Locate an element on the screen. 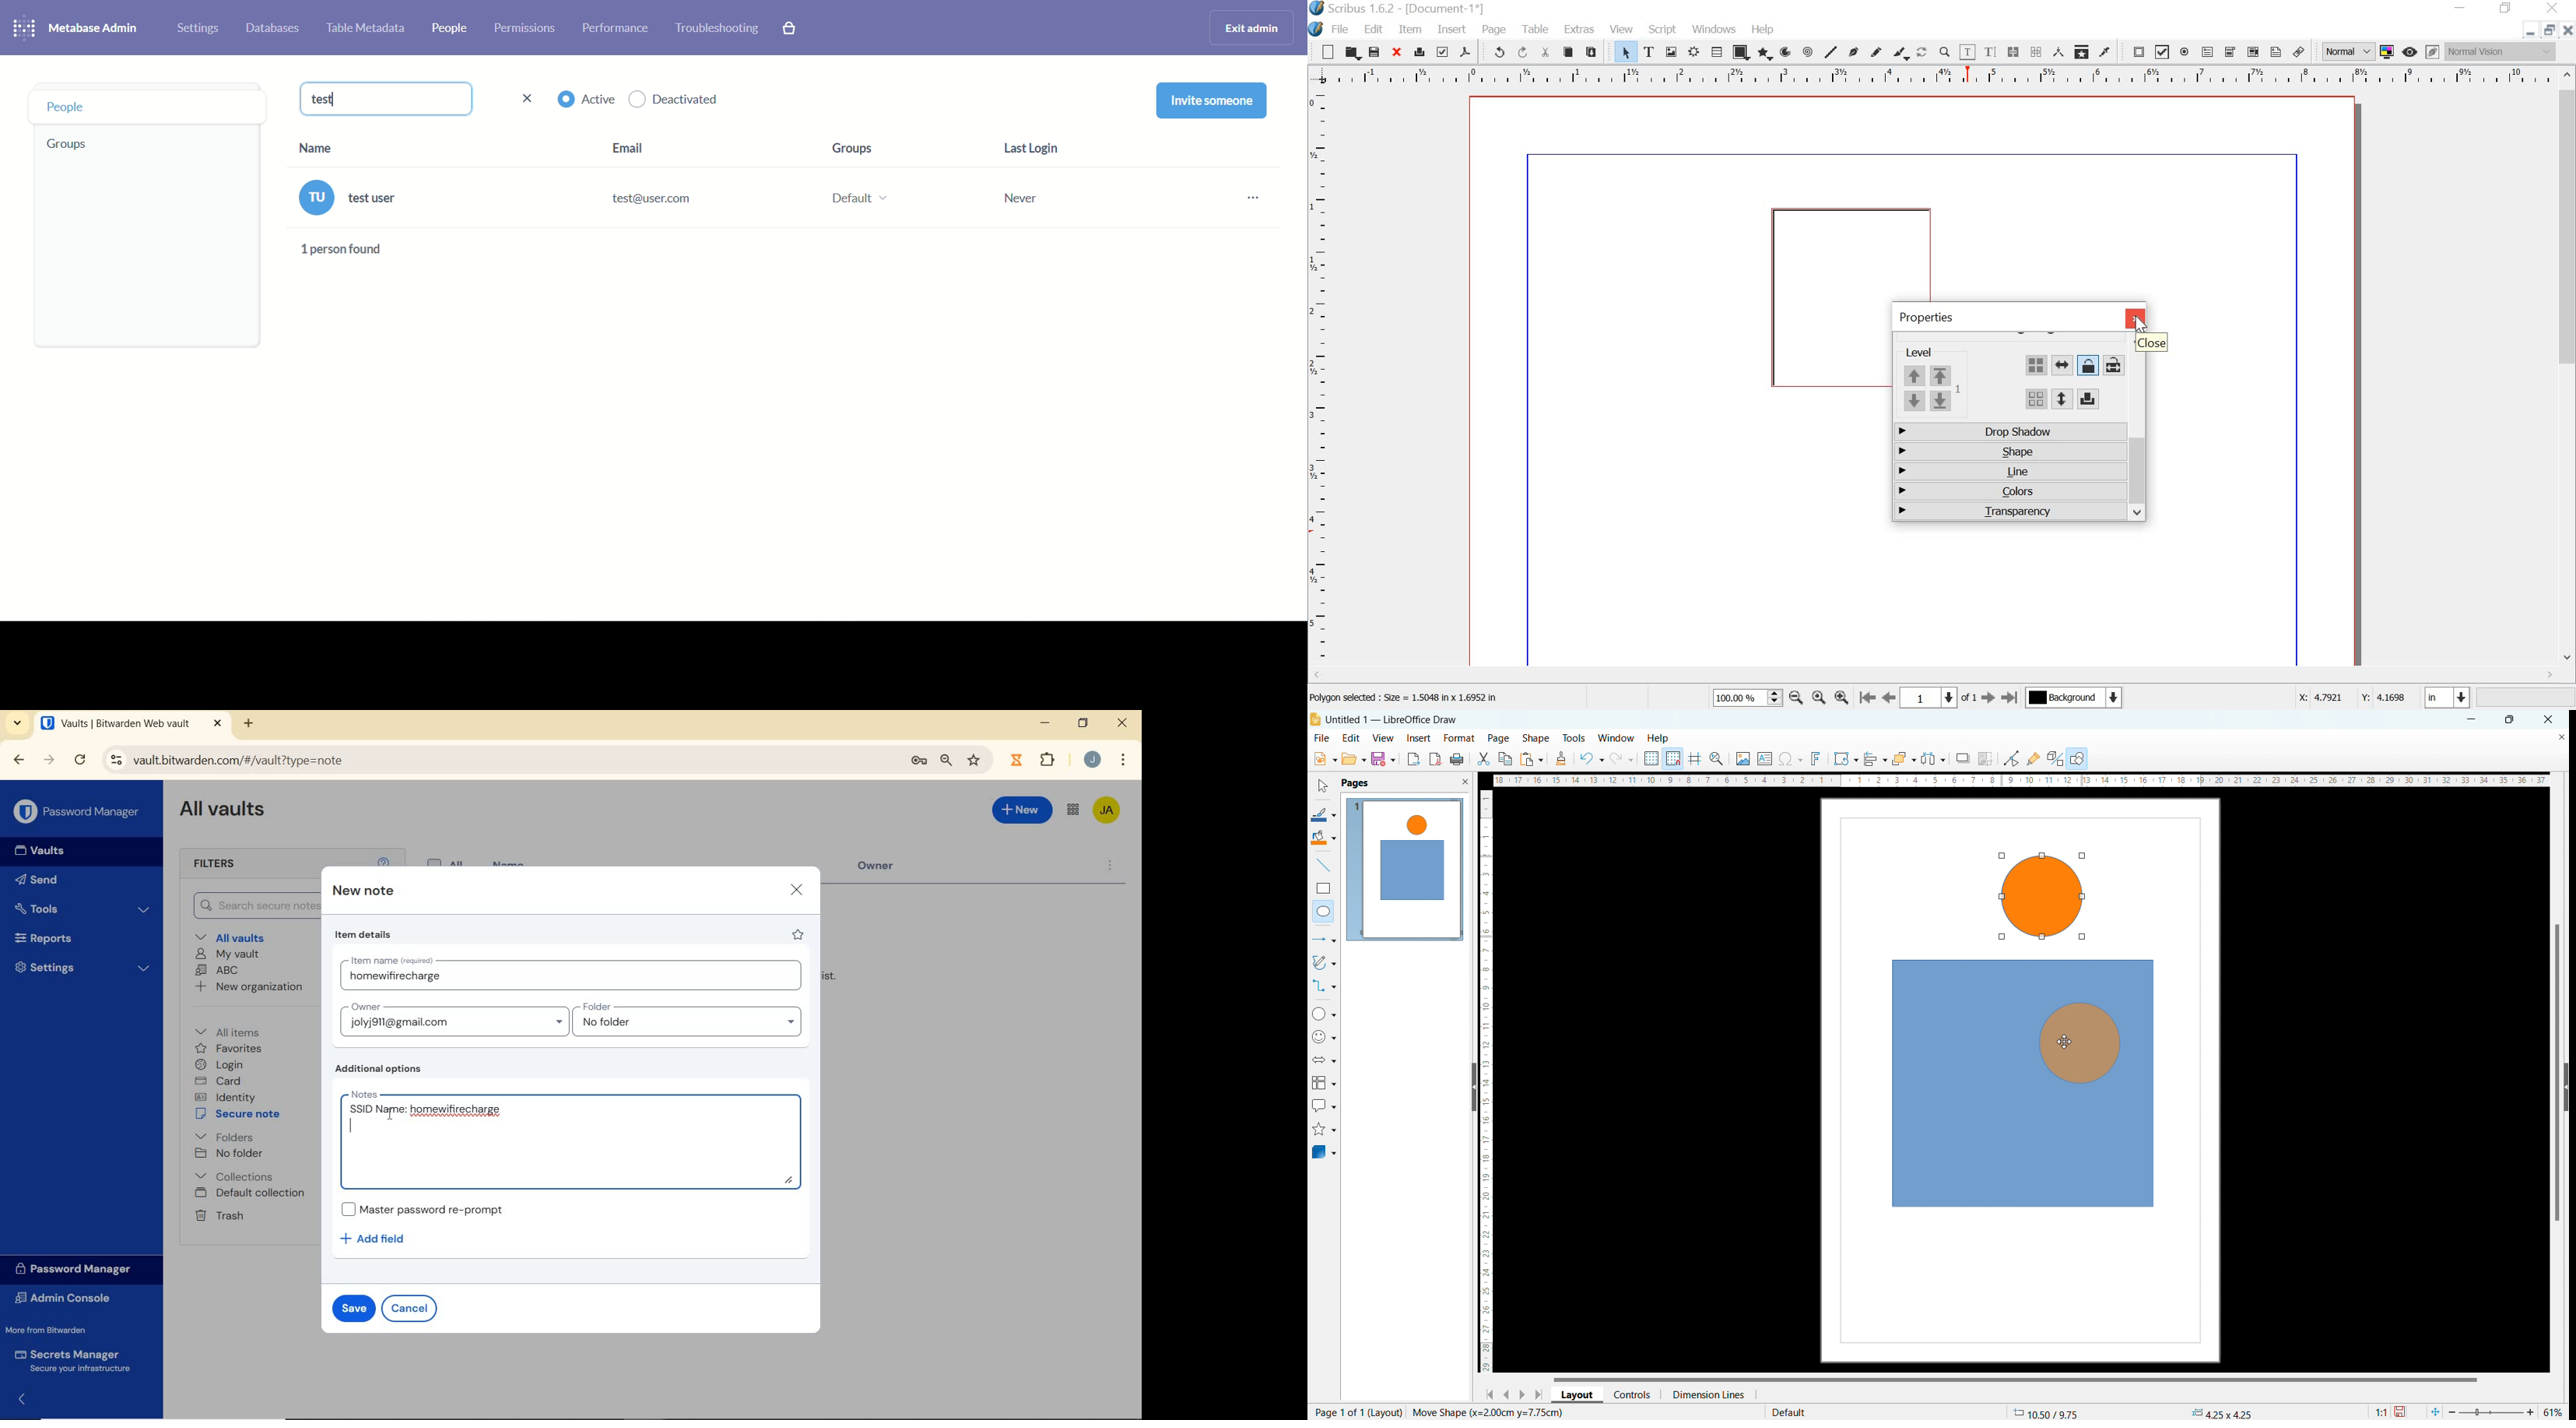  shape is located at coordinates (2008, 450).